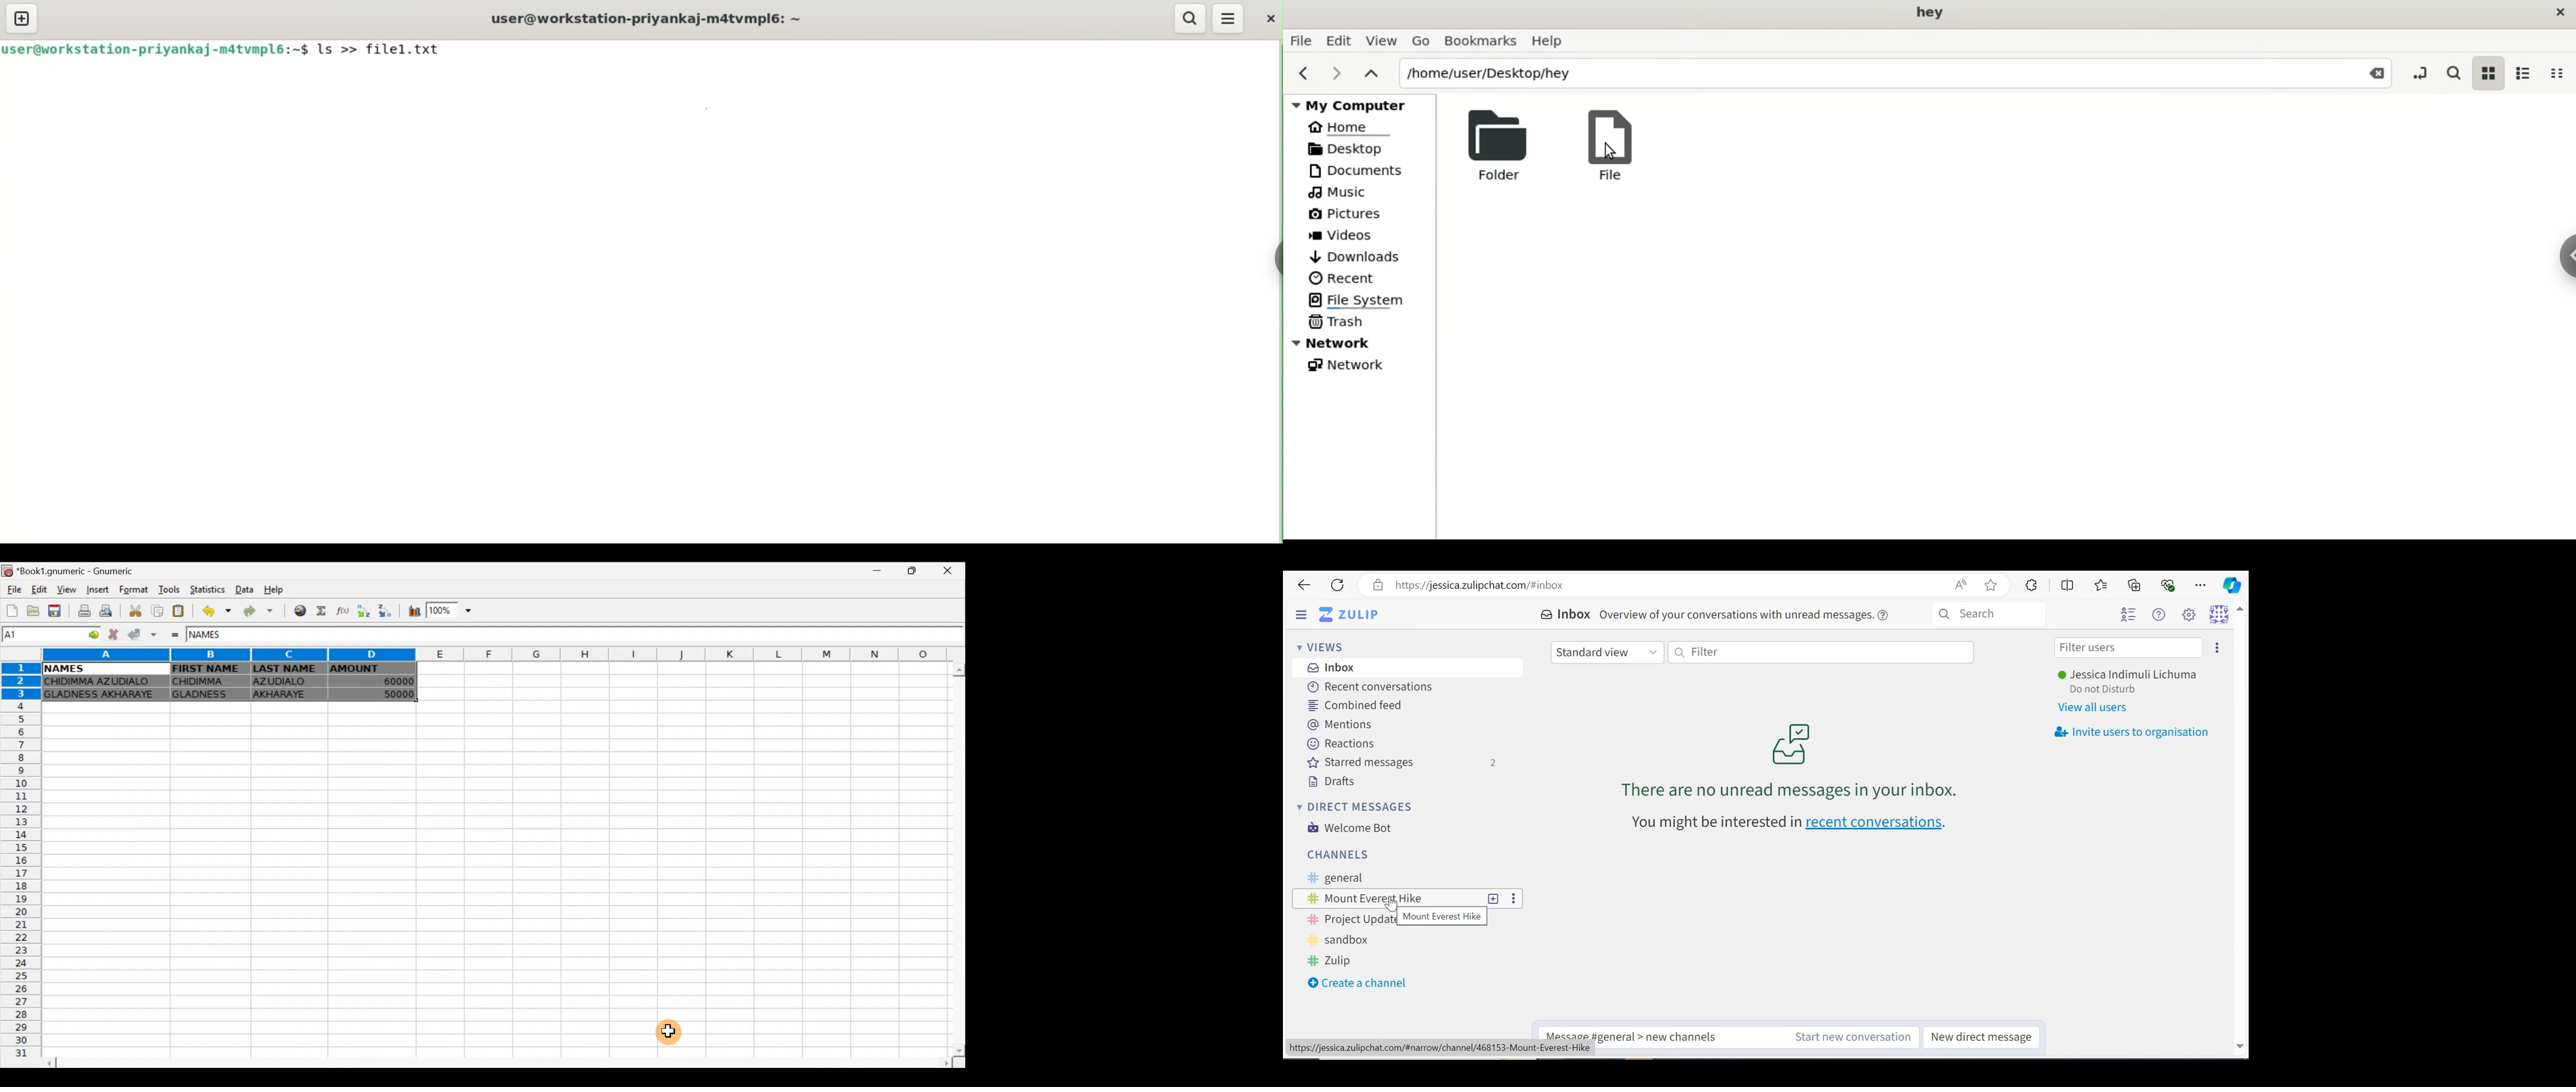 This screenshot has width=2576, height=1092. Describe the element at coordinates (8, 572) in the screenshot. I see `Gnumeric logo` at that location.